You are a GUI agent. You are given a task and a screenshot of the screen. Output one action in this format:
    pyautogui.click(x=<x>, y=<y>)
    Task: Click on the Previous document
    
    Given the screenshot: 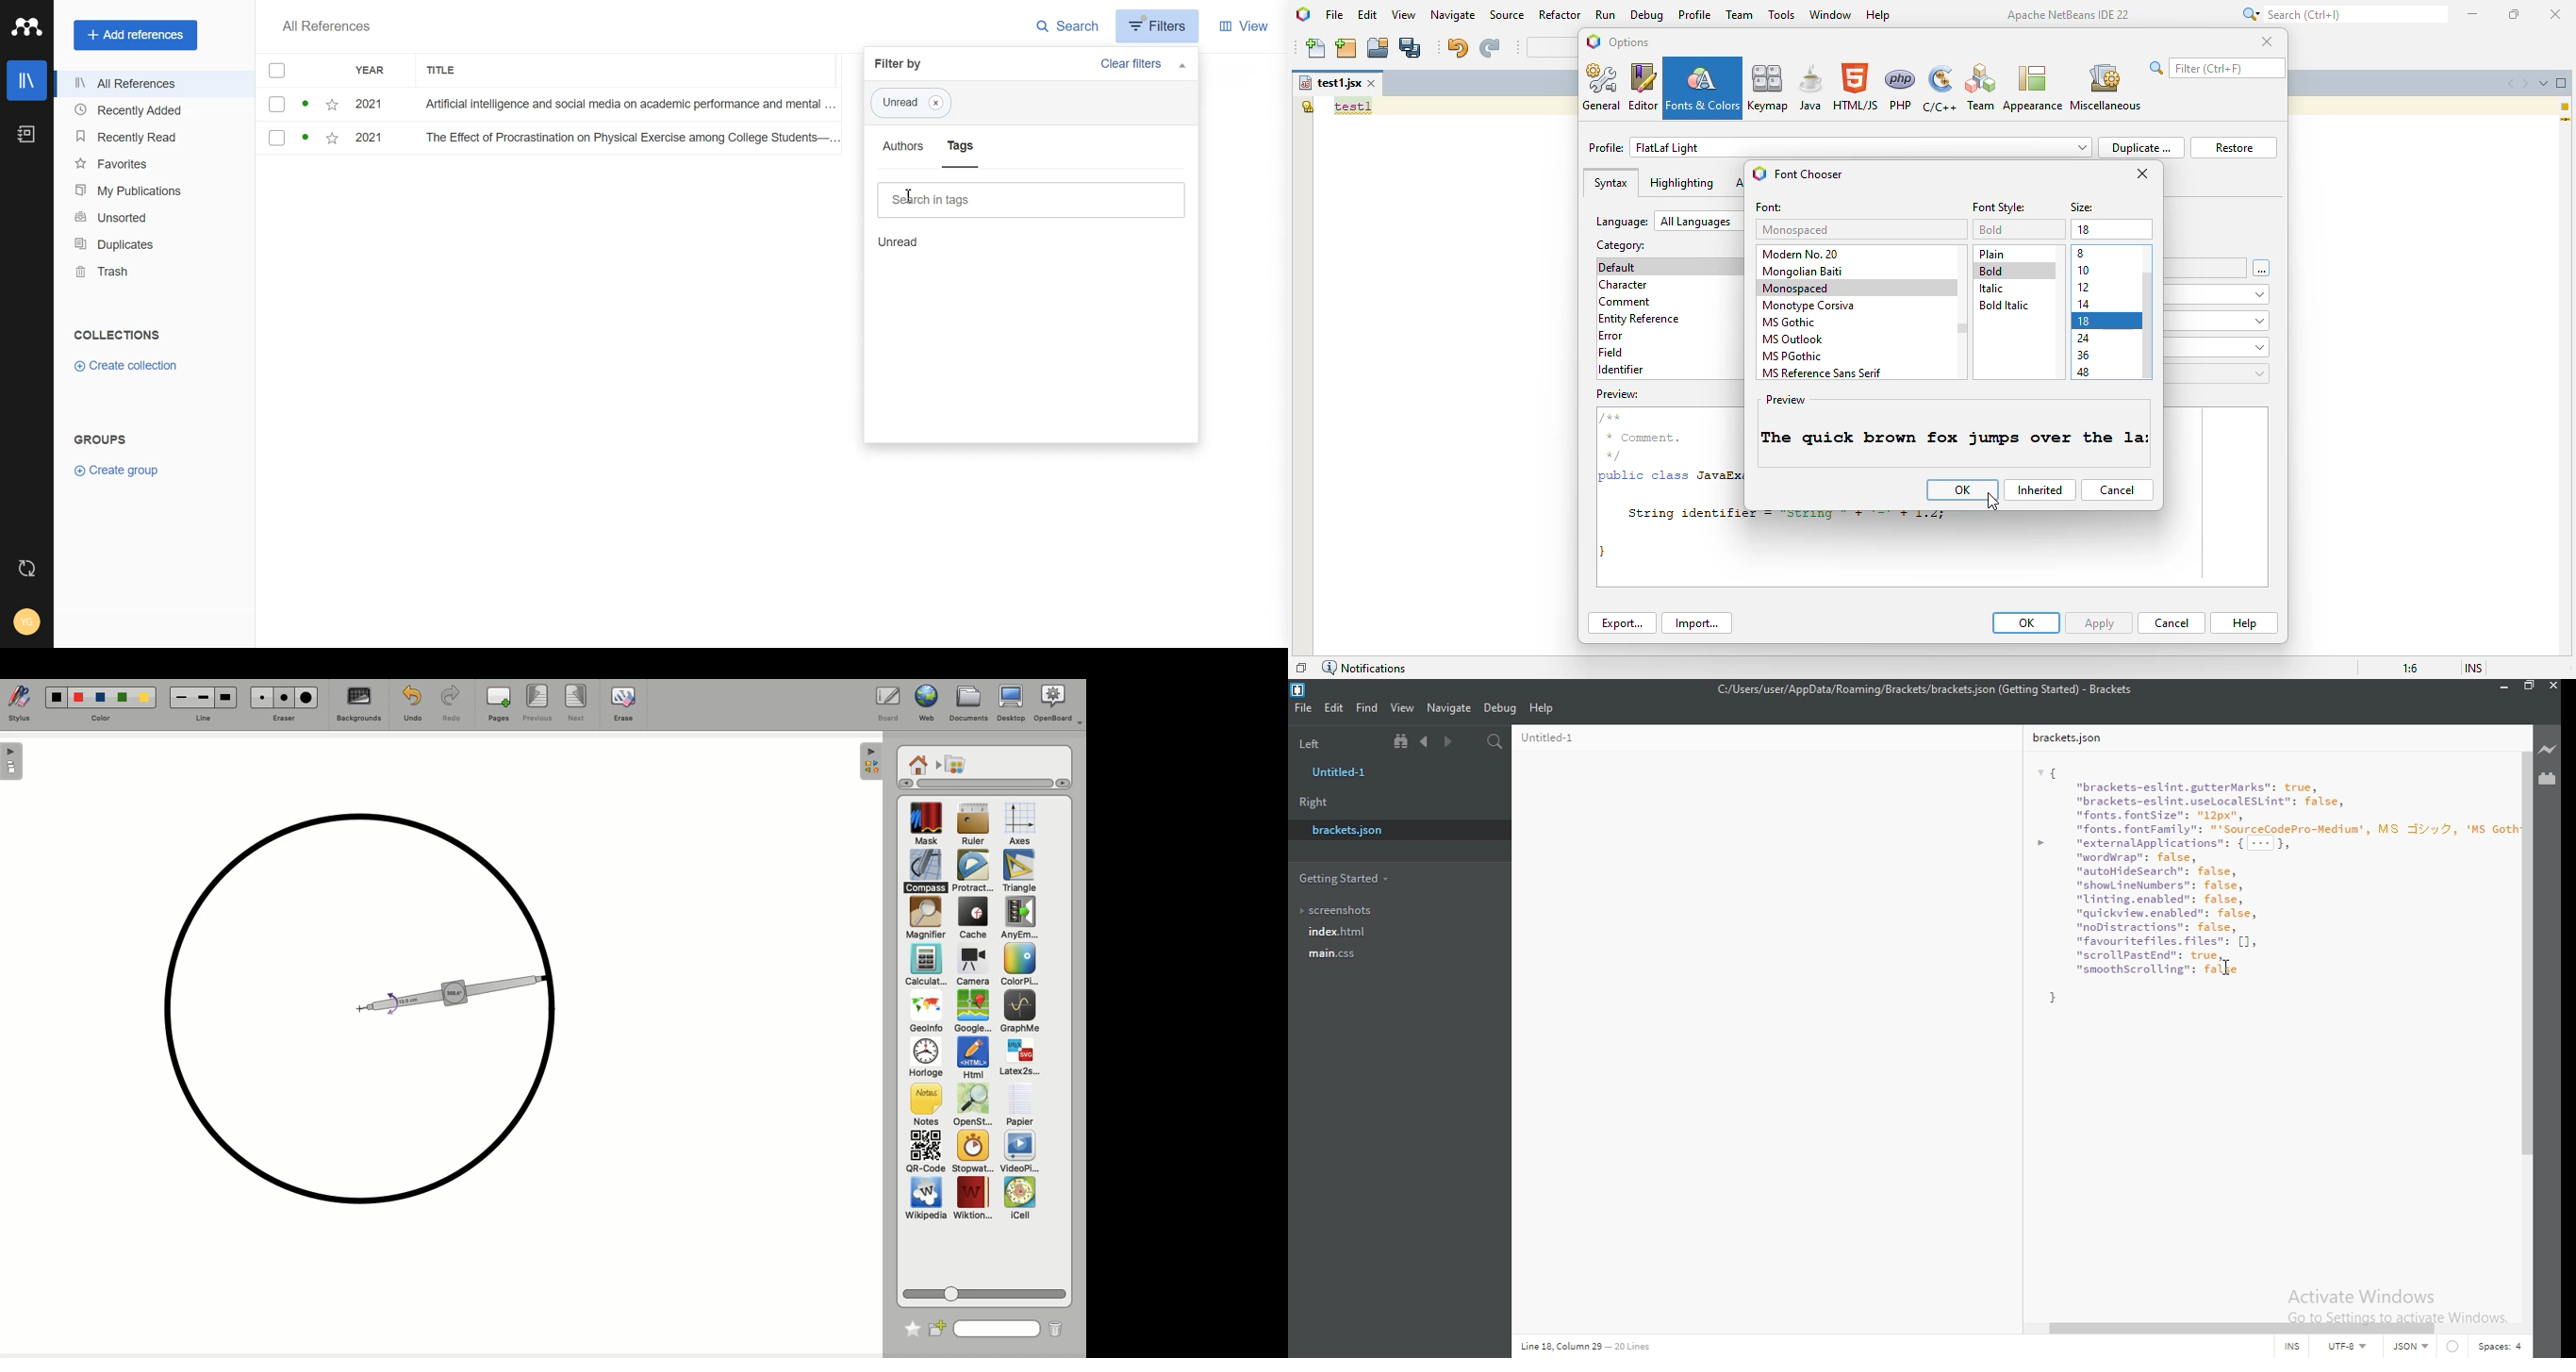 What is the action you would take?
    pyautogui.click(x=1427, y=741)
    